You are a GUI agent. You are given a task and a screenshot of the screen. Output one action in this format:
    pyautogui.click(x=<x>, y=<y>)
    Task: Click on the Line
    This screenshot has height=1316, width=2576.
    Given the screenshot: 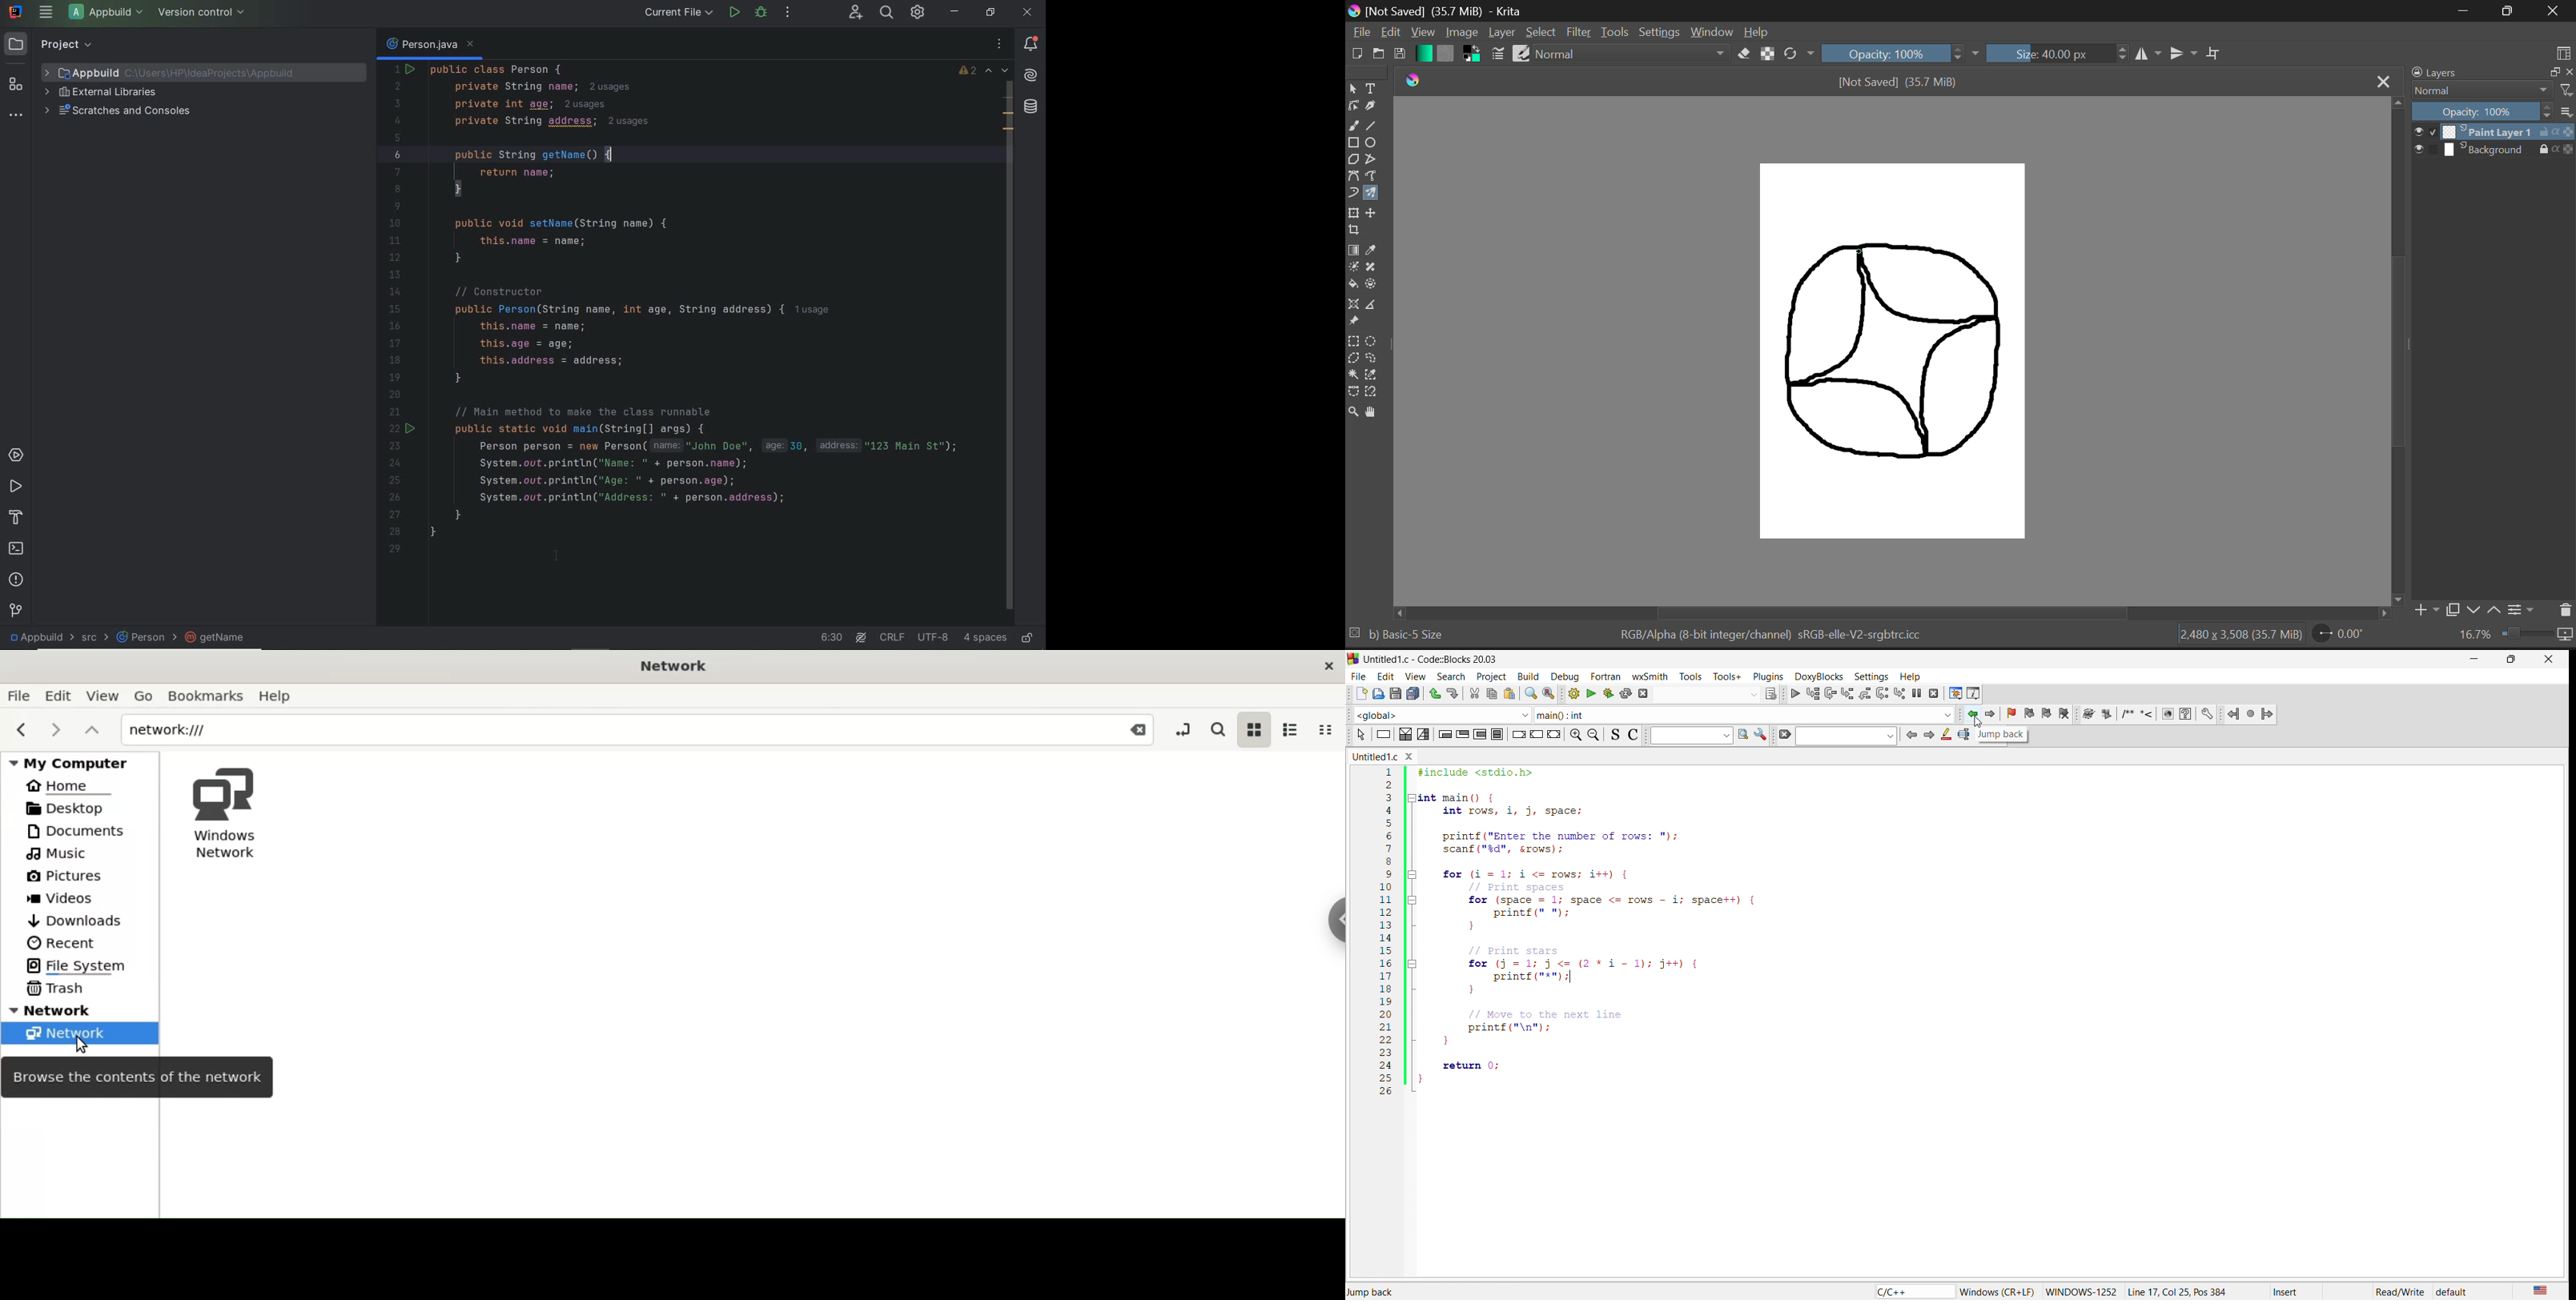 What is the action you would take?
    pyautogui.click(x=1373, y=124)
    